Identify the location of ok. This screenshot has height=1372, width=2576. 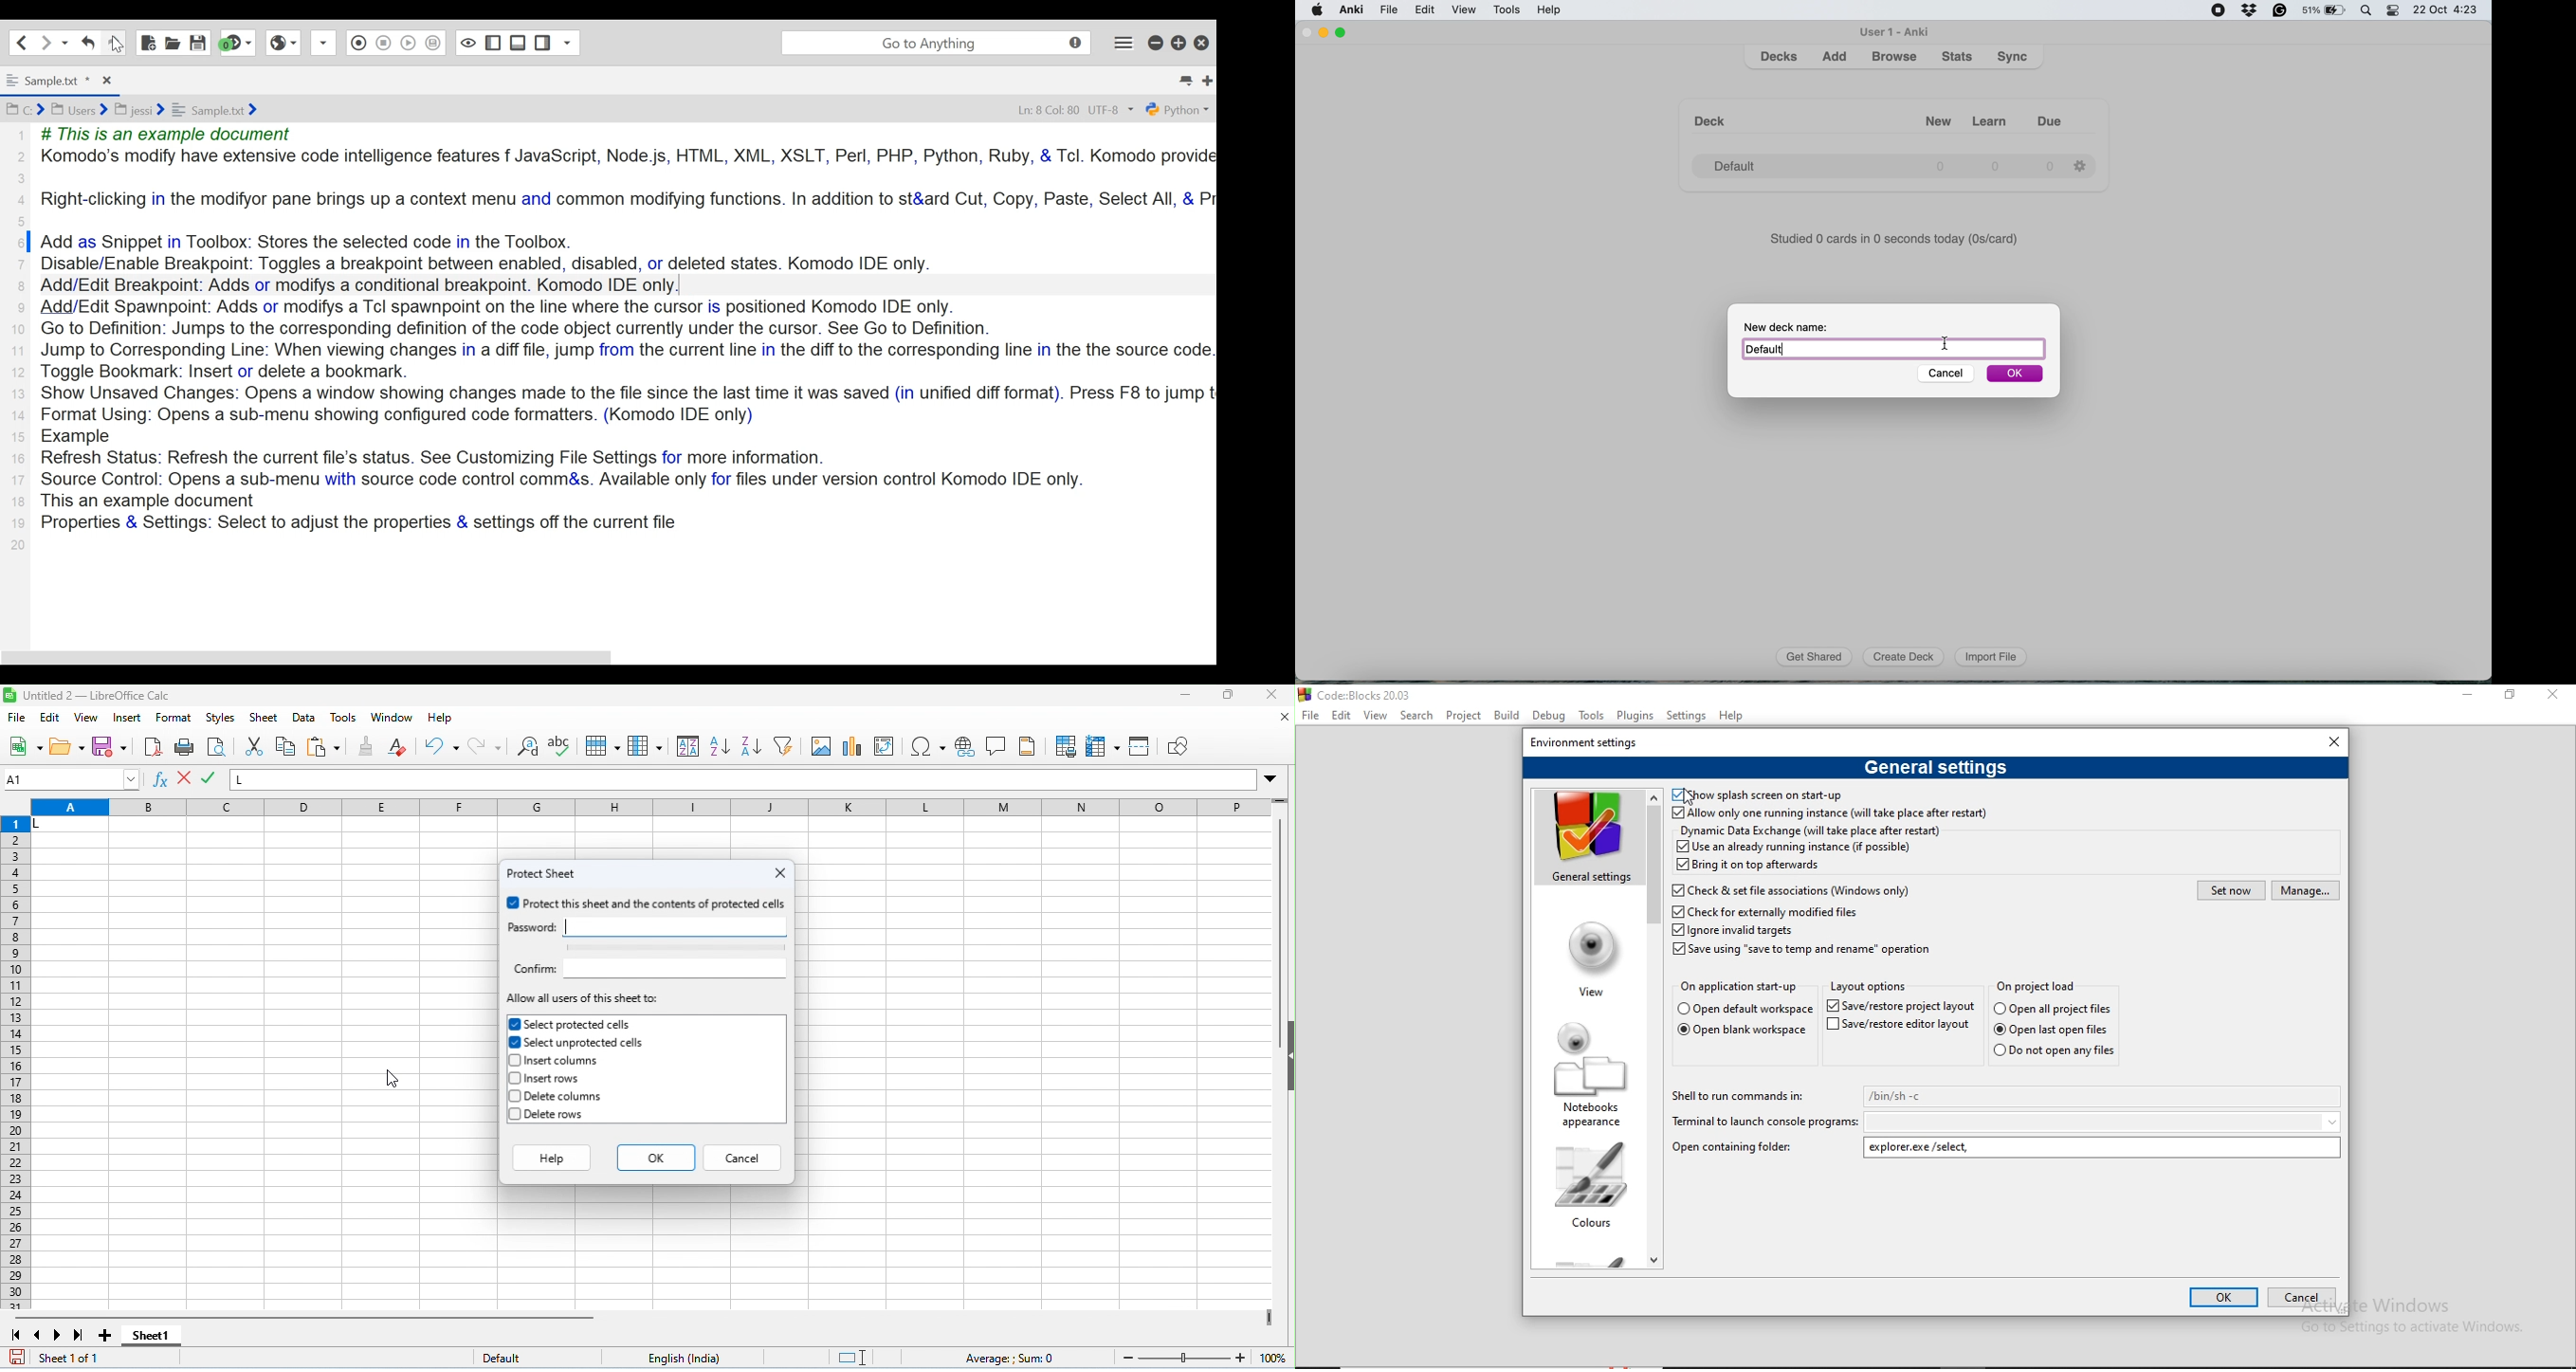
(656, 1157).